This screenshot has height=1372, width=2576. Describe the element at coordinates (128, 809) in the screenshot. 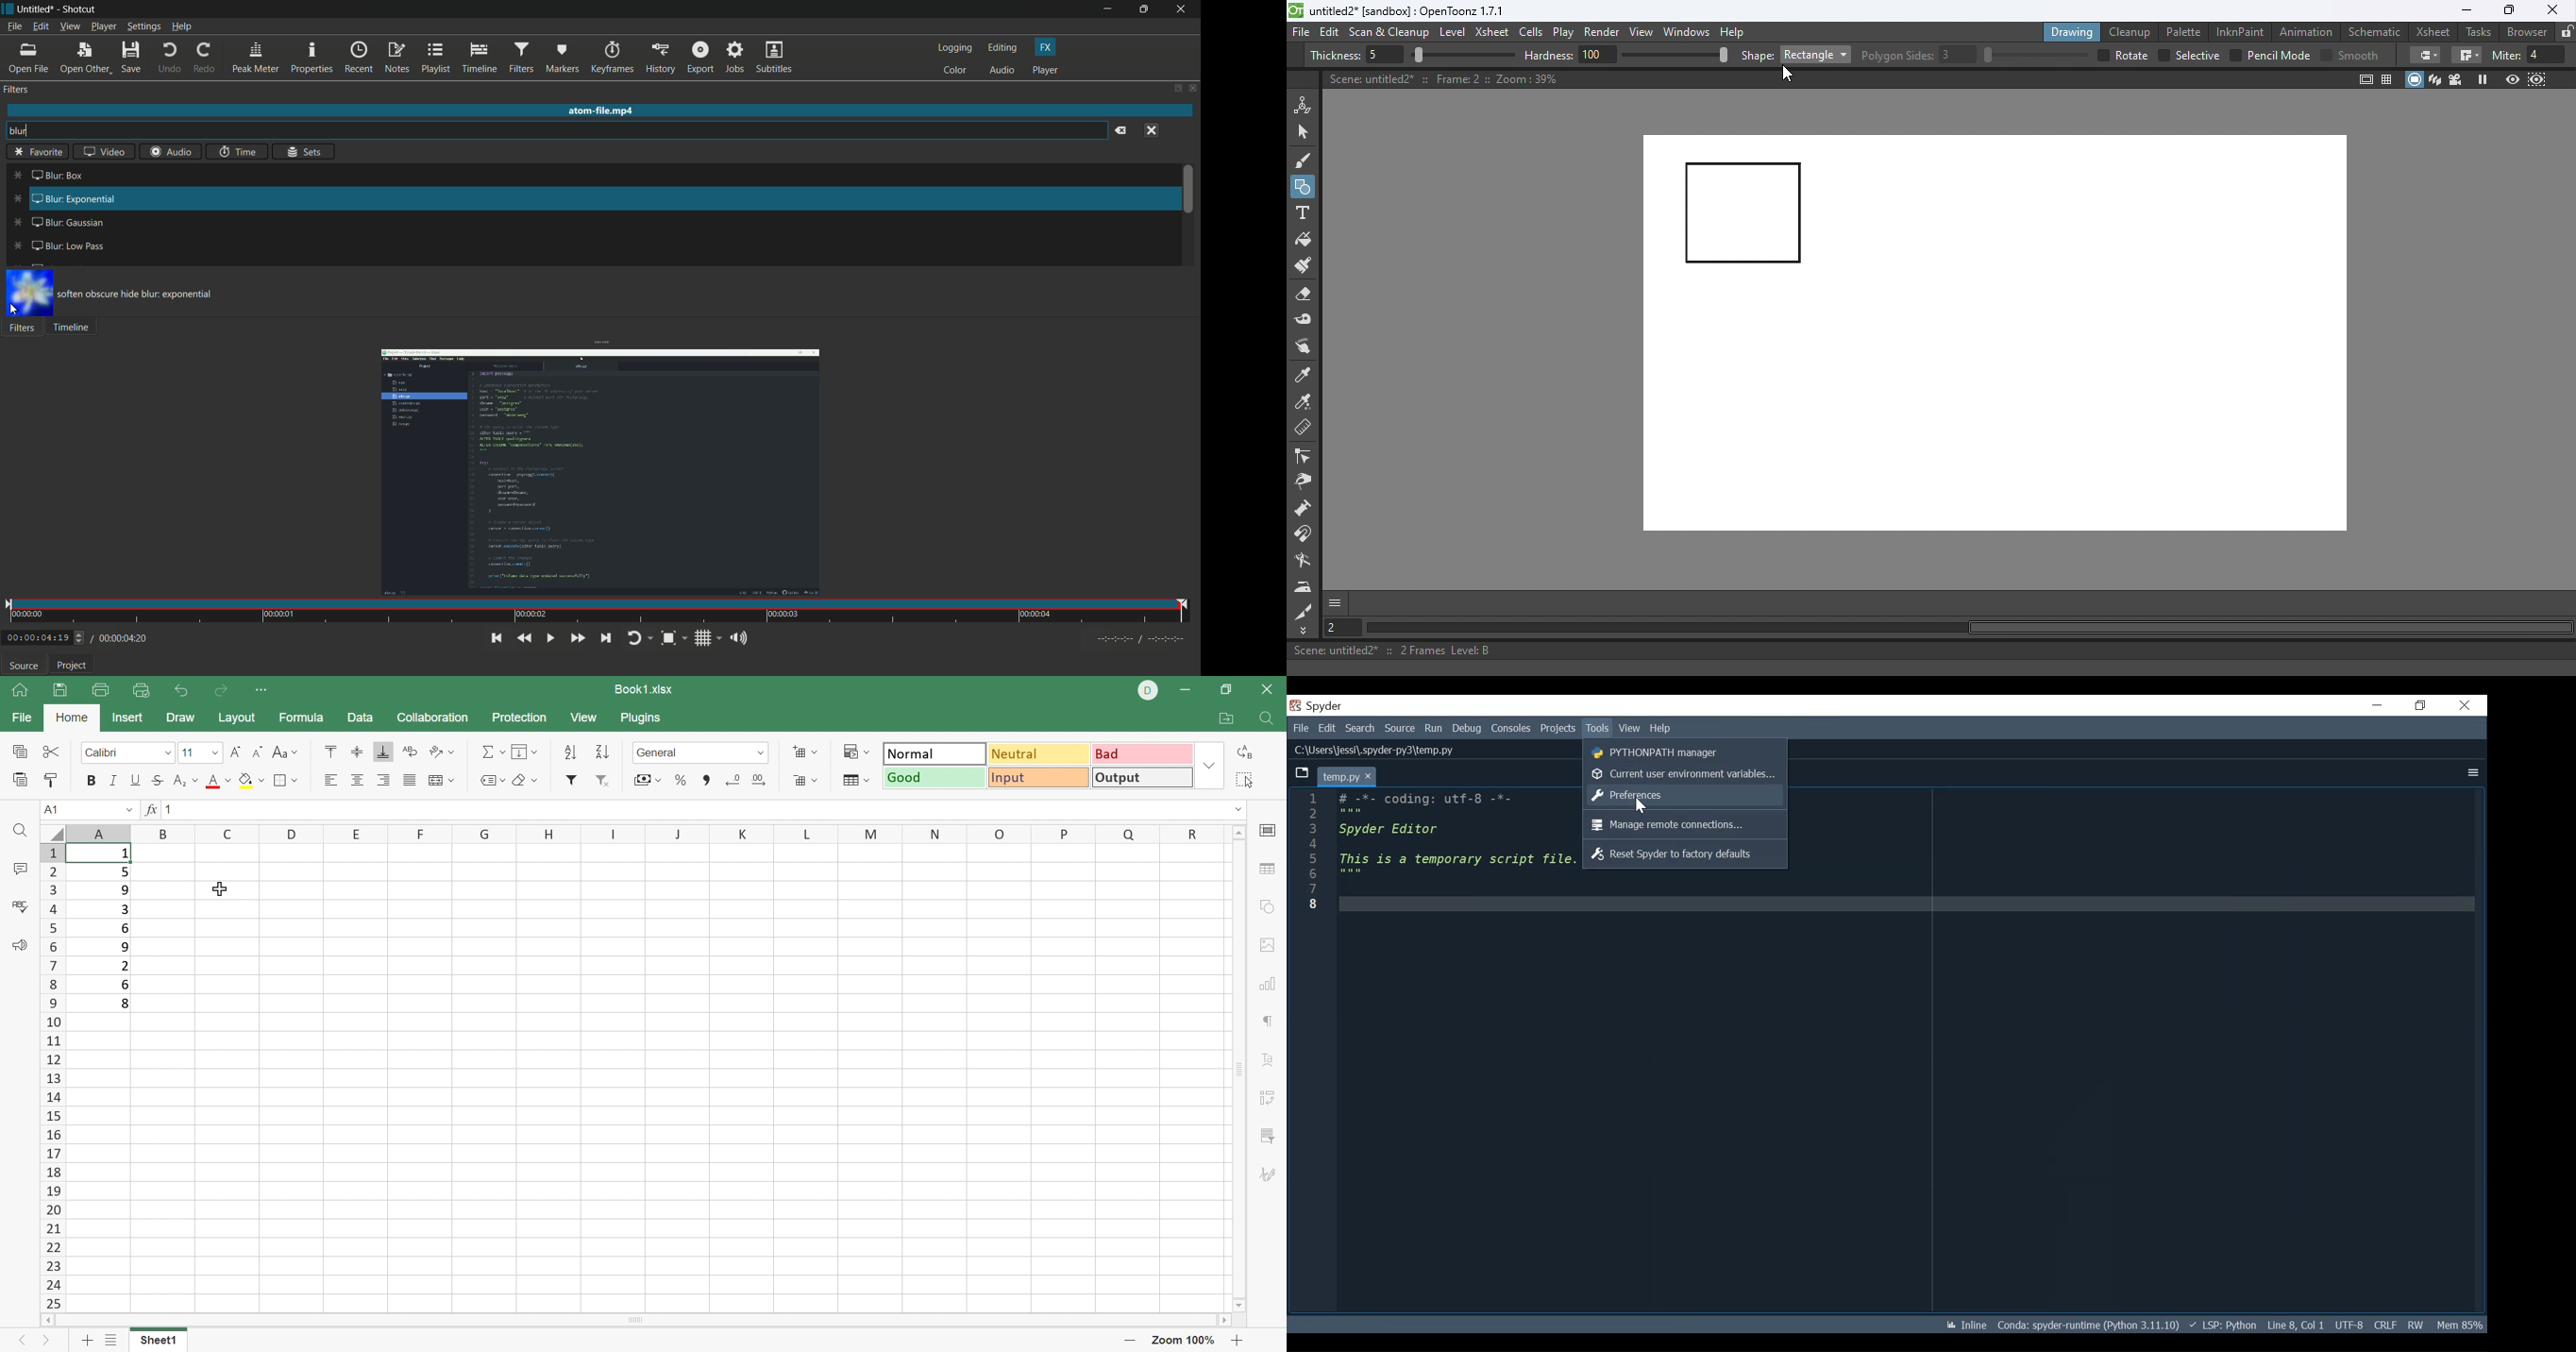

I see `Drop Down` at that location.